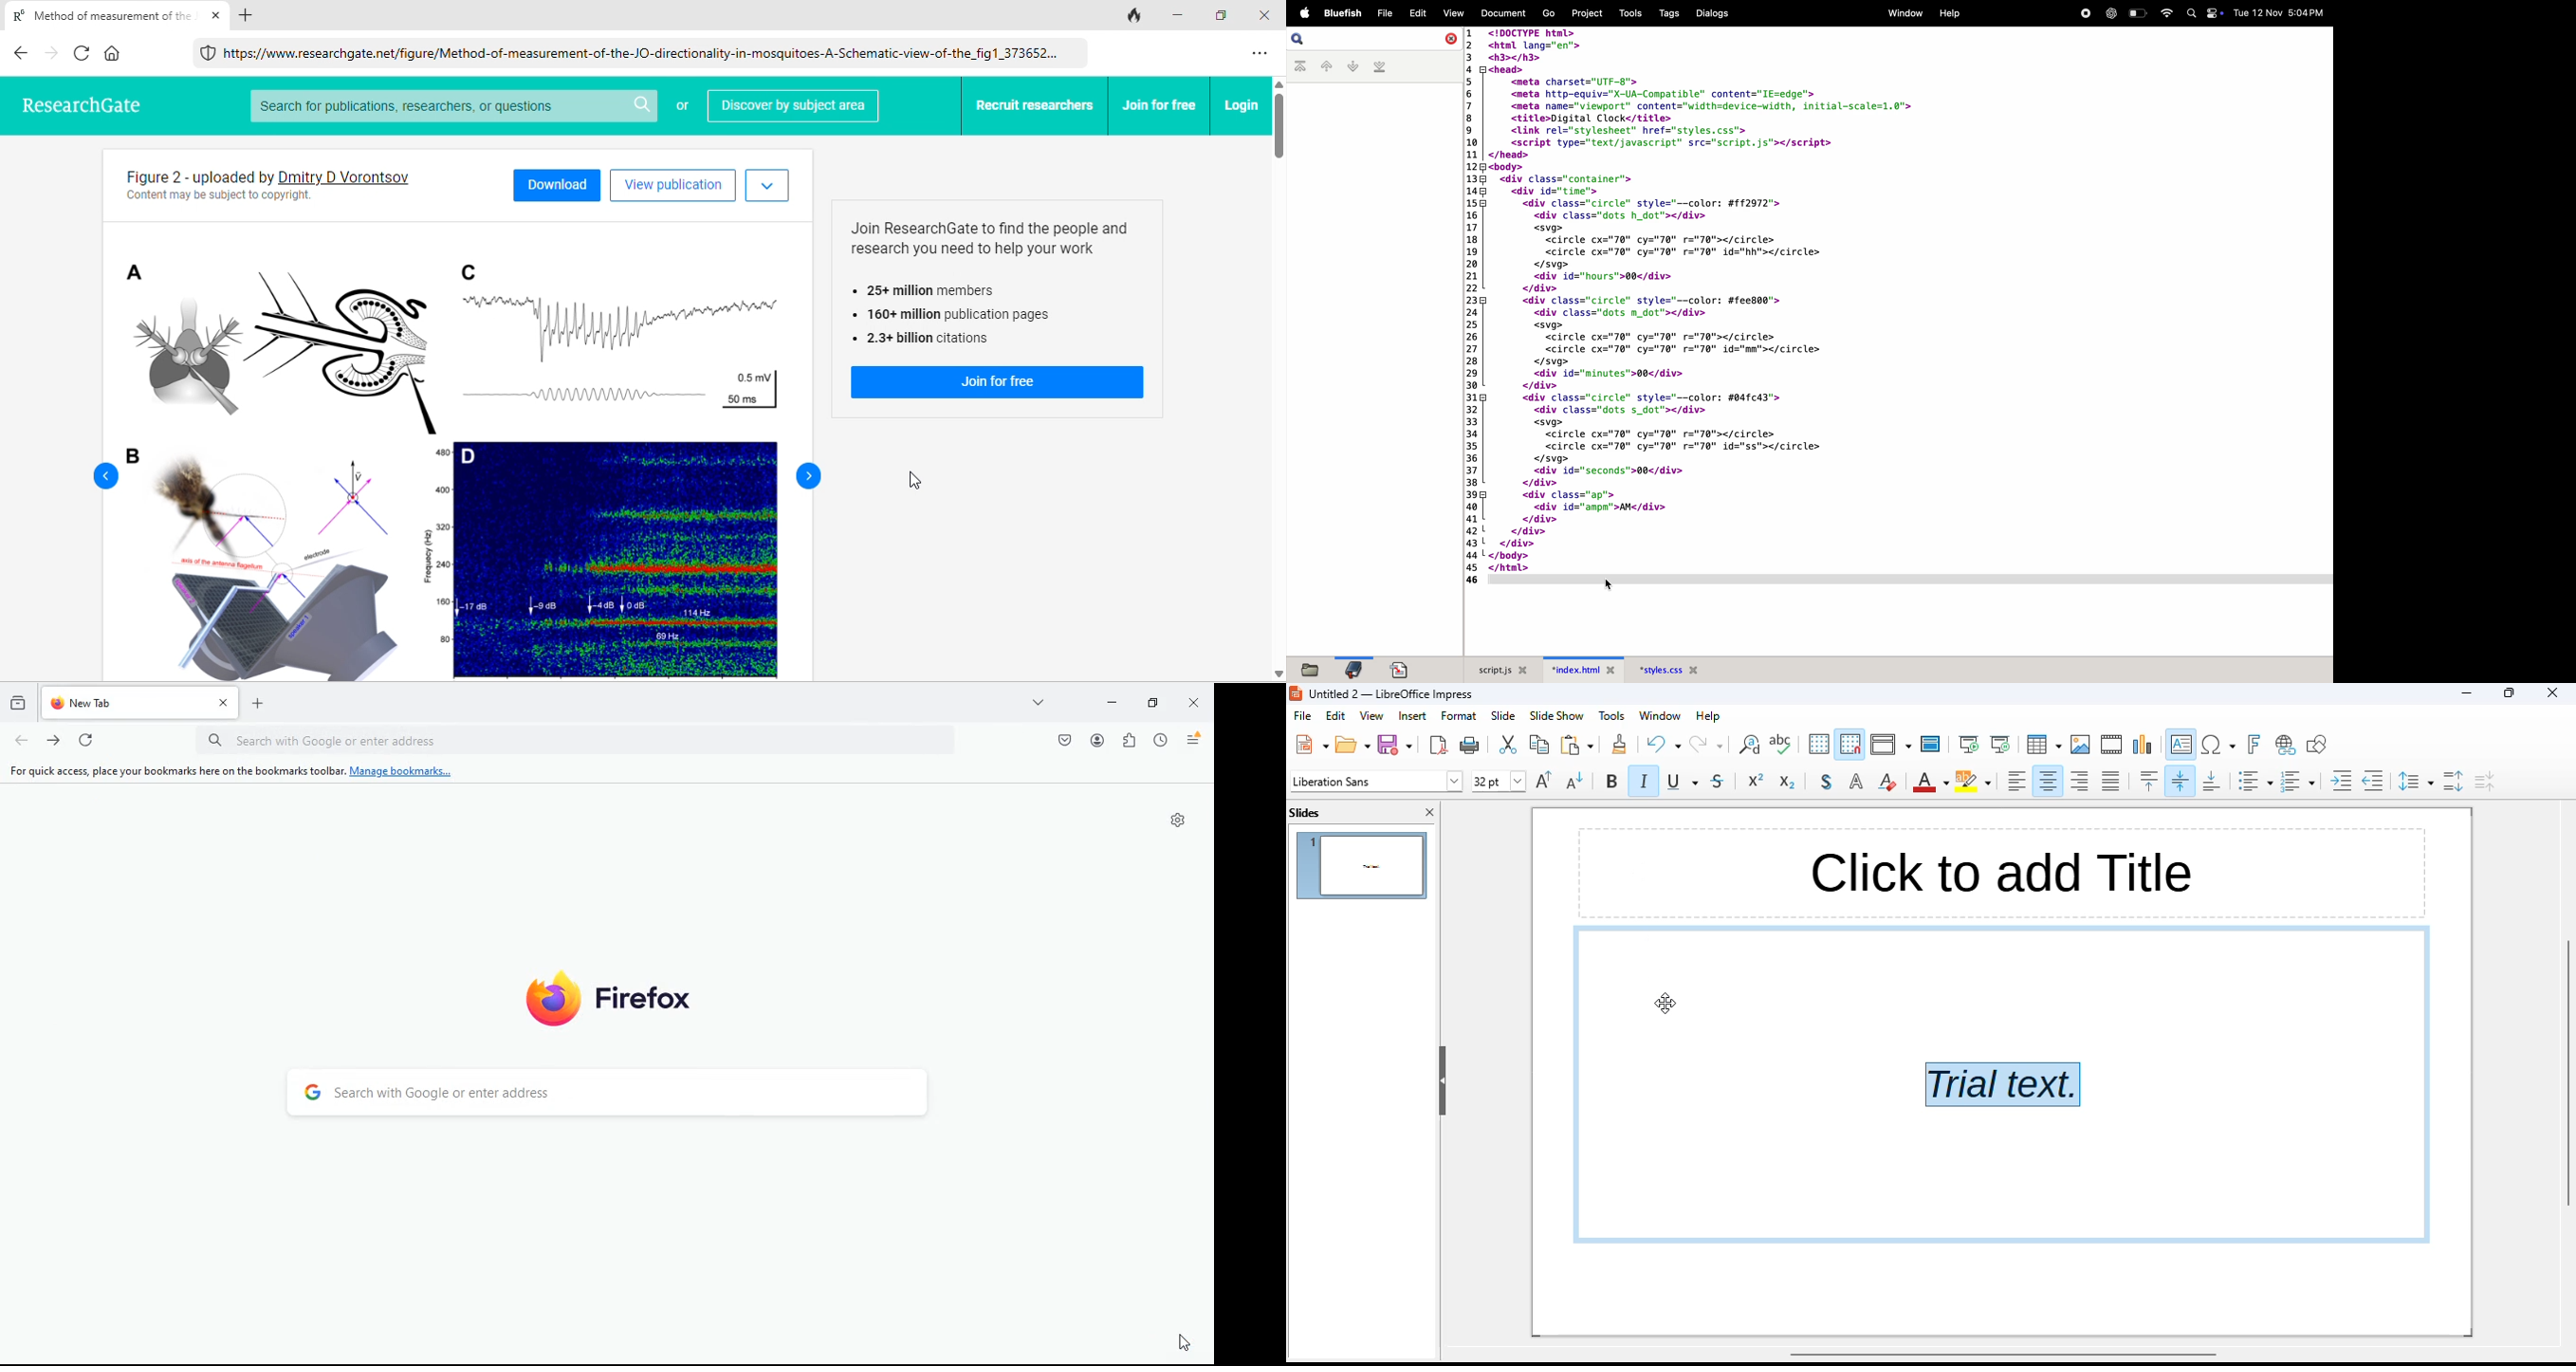 This screenshot has width=2576, height=1372. Describe the element at coordinates (1035, 104) in the screenshot. I see `recruit researchers` at that location.